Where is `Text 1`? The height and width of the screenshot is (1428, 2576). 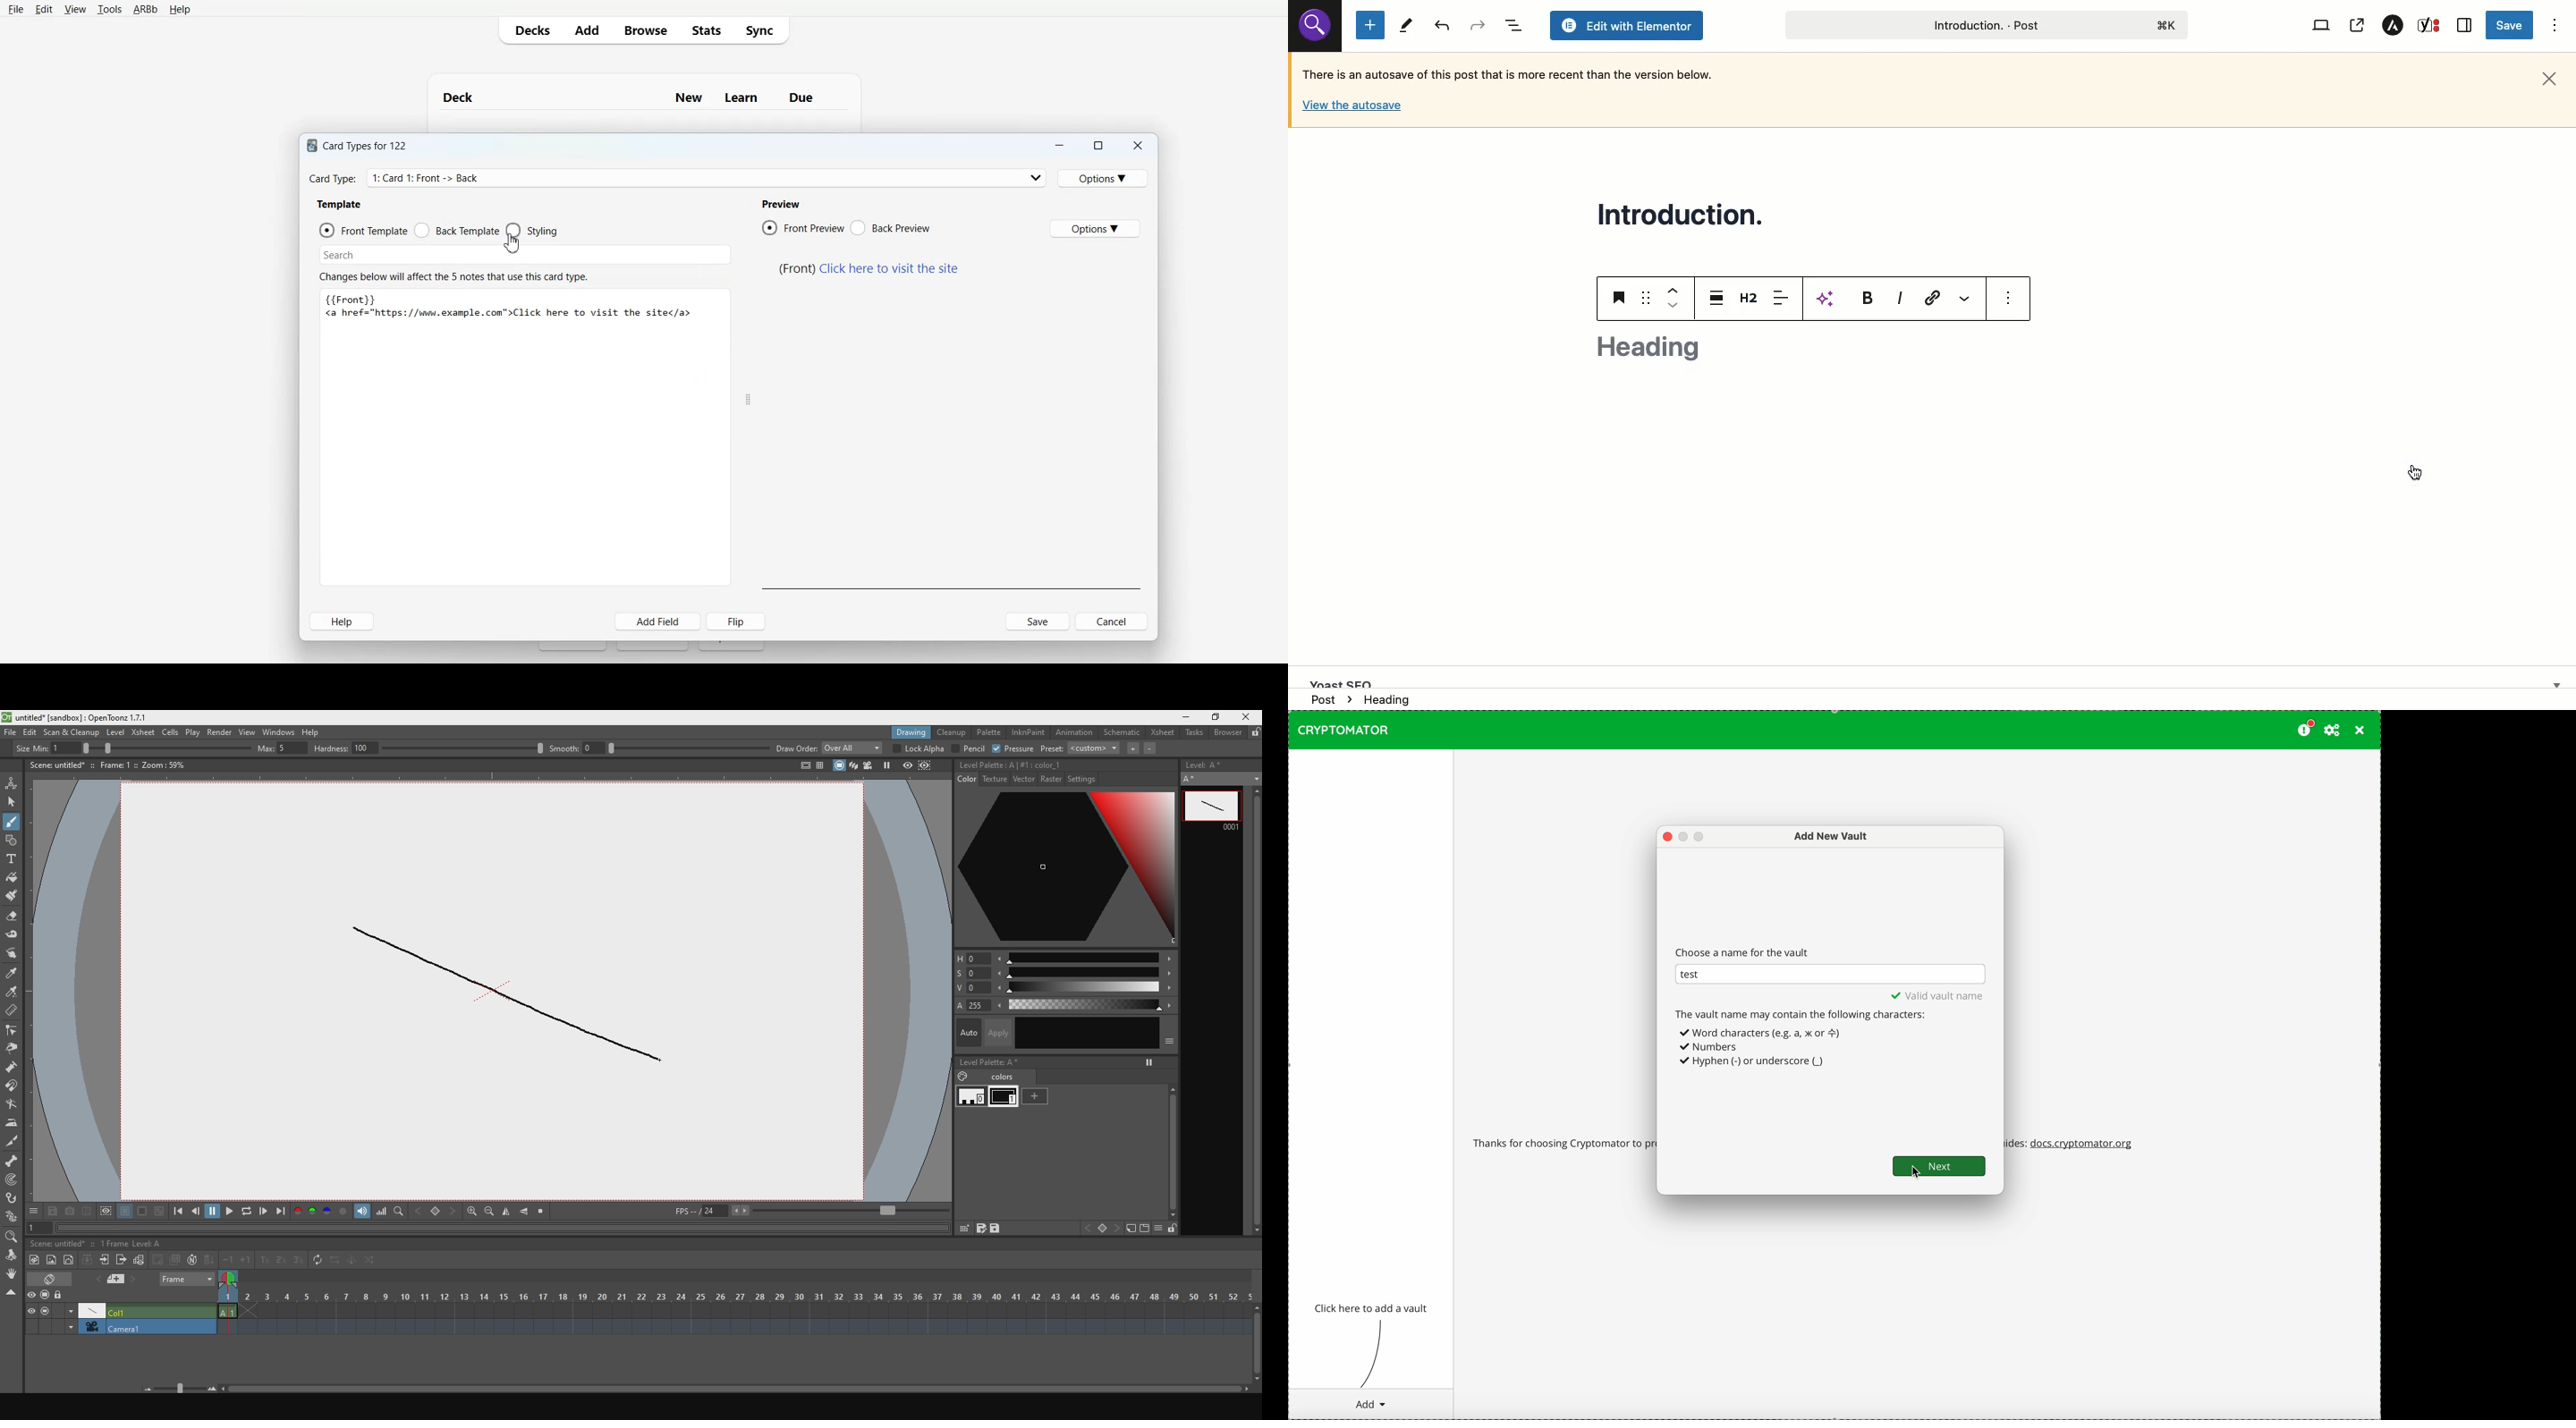
Text 1 is located at coordinates (637, 97).